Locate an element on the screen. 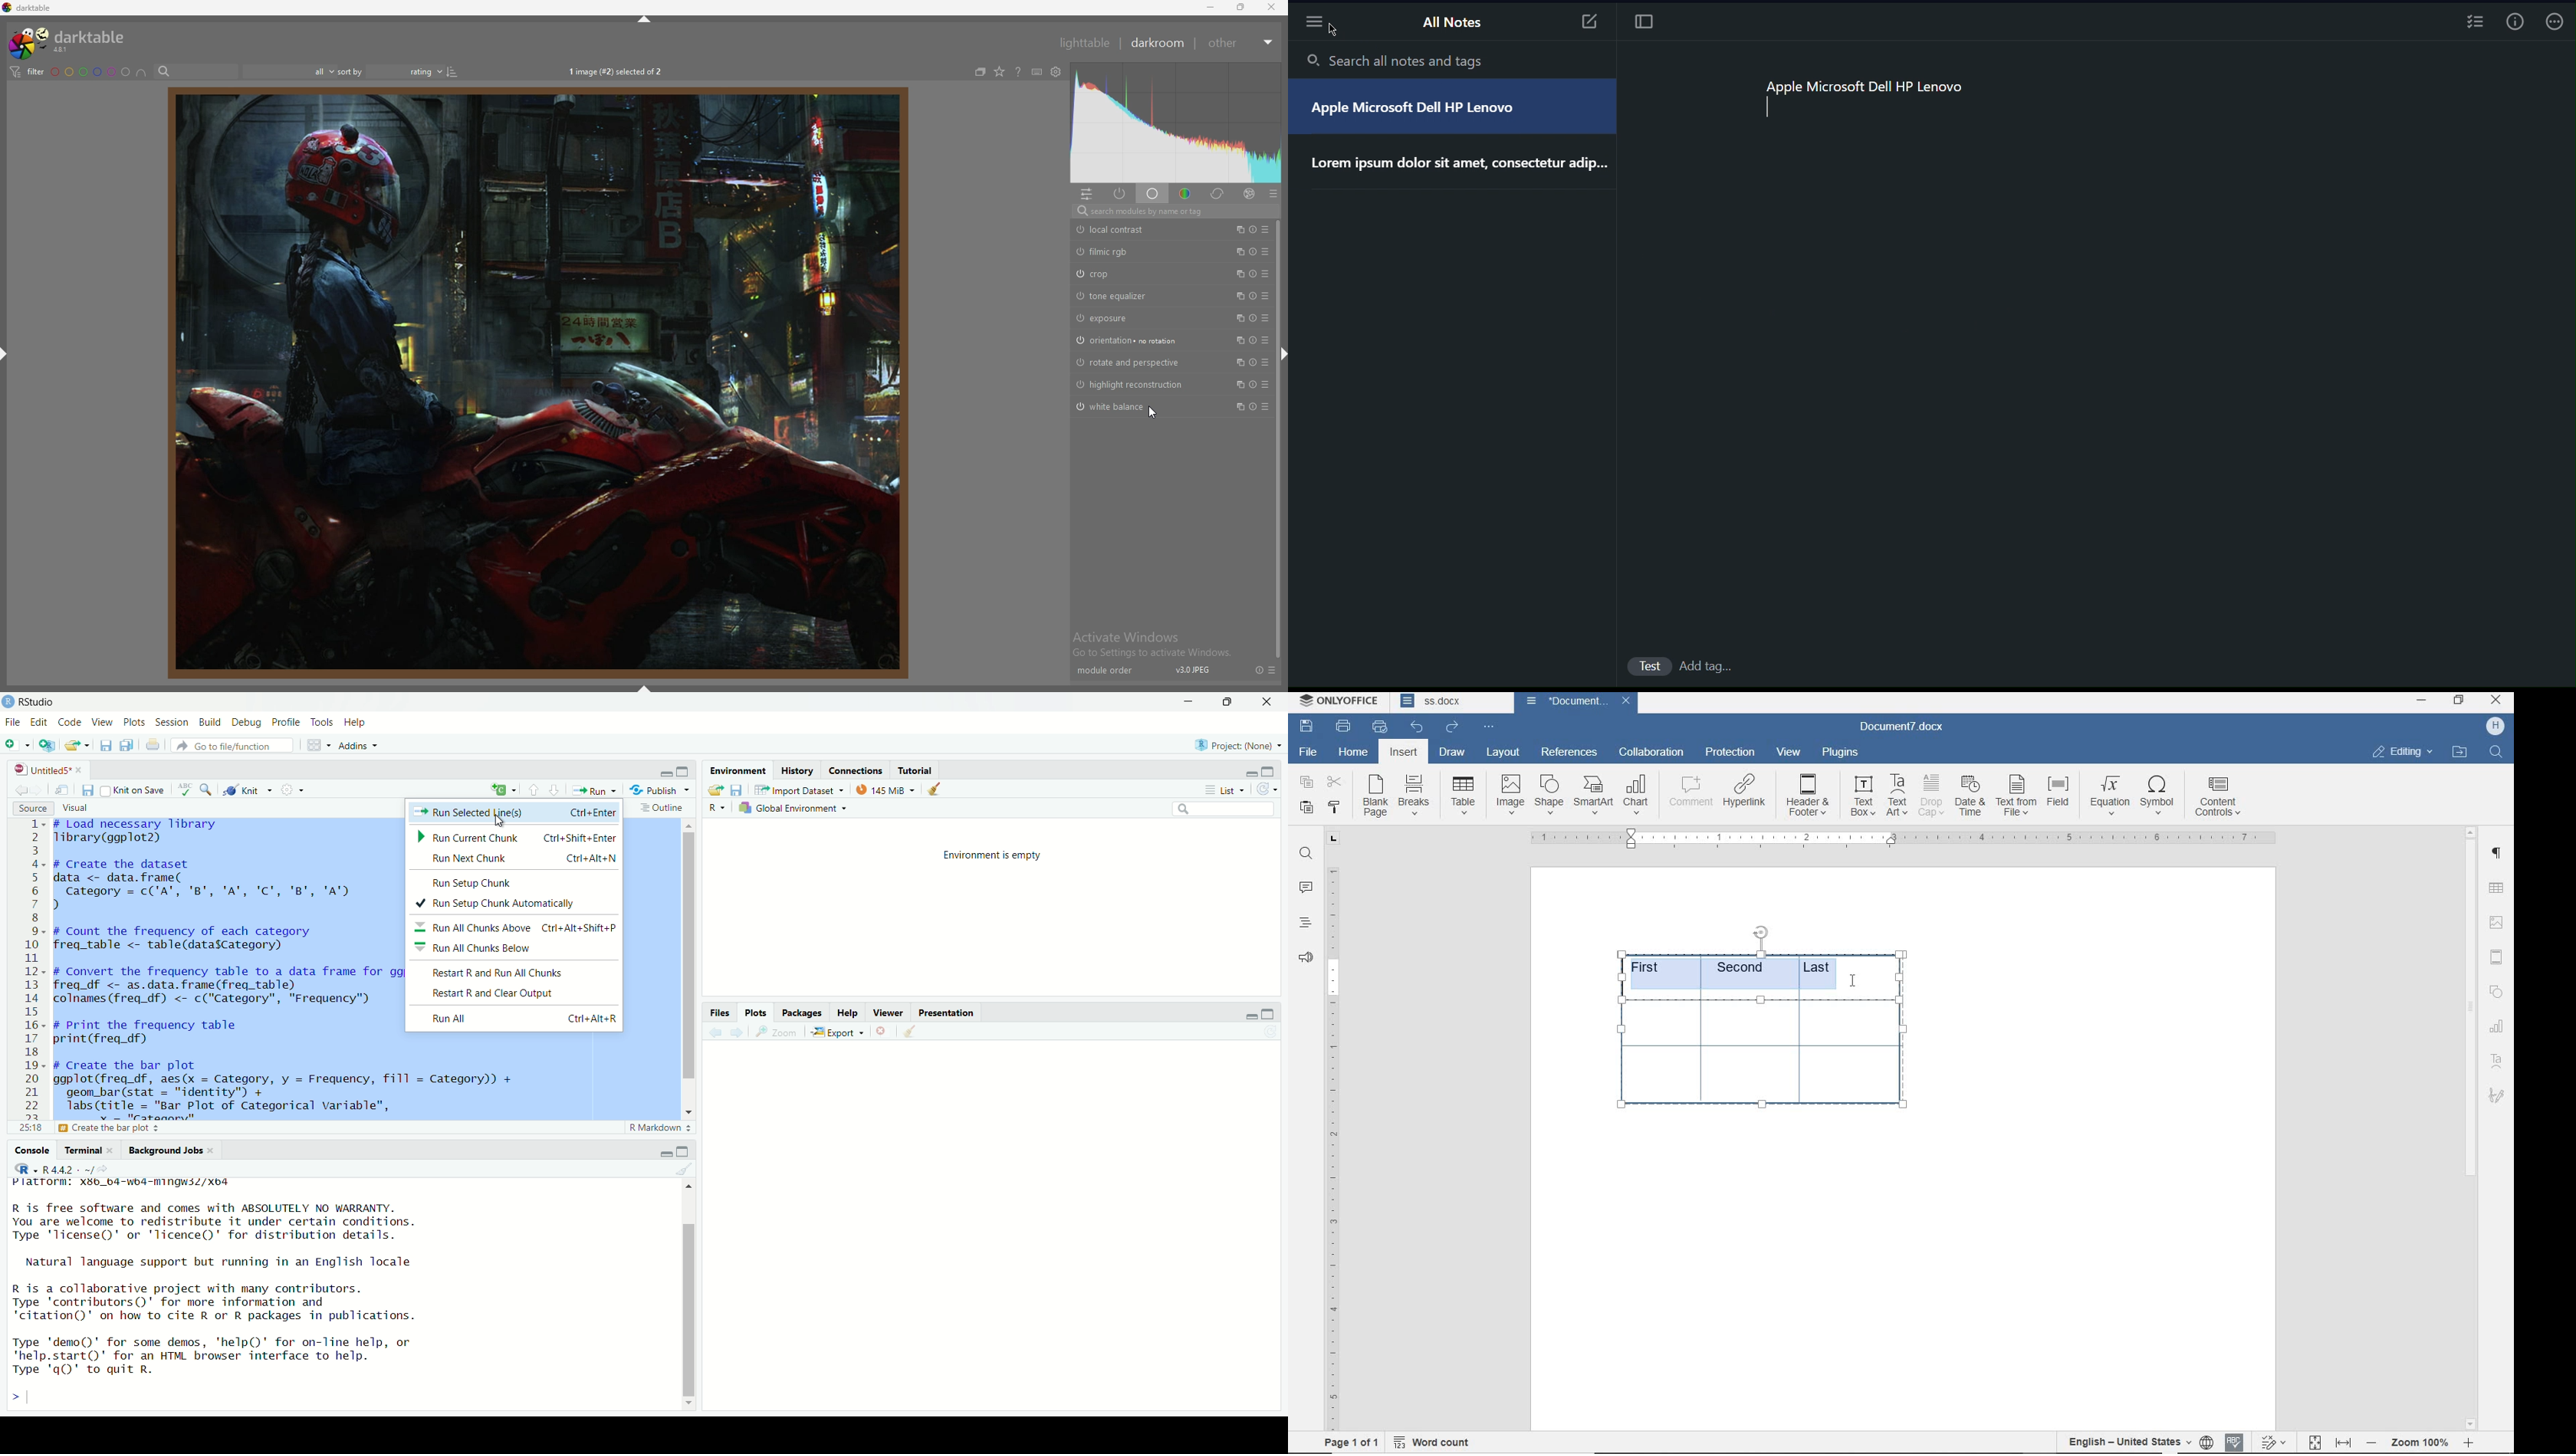 This screenshot has width=2576, height=1456. text box is located at coordinates (1862, 796).